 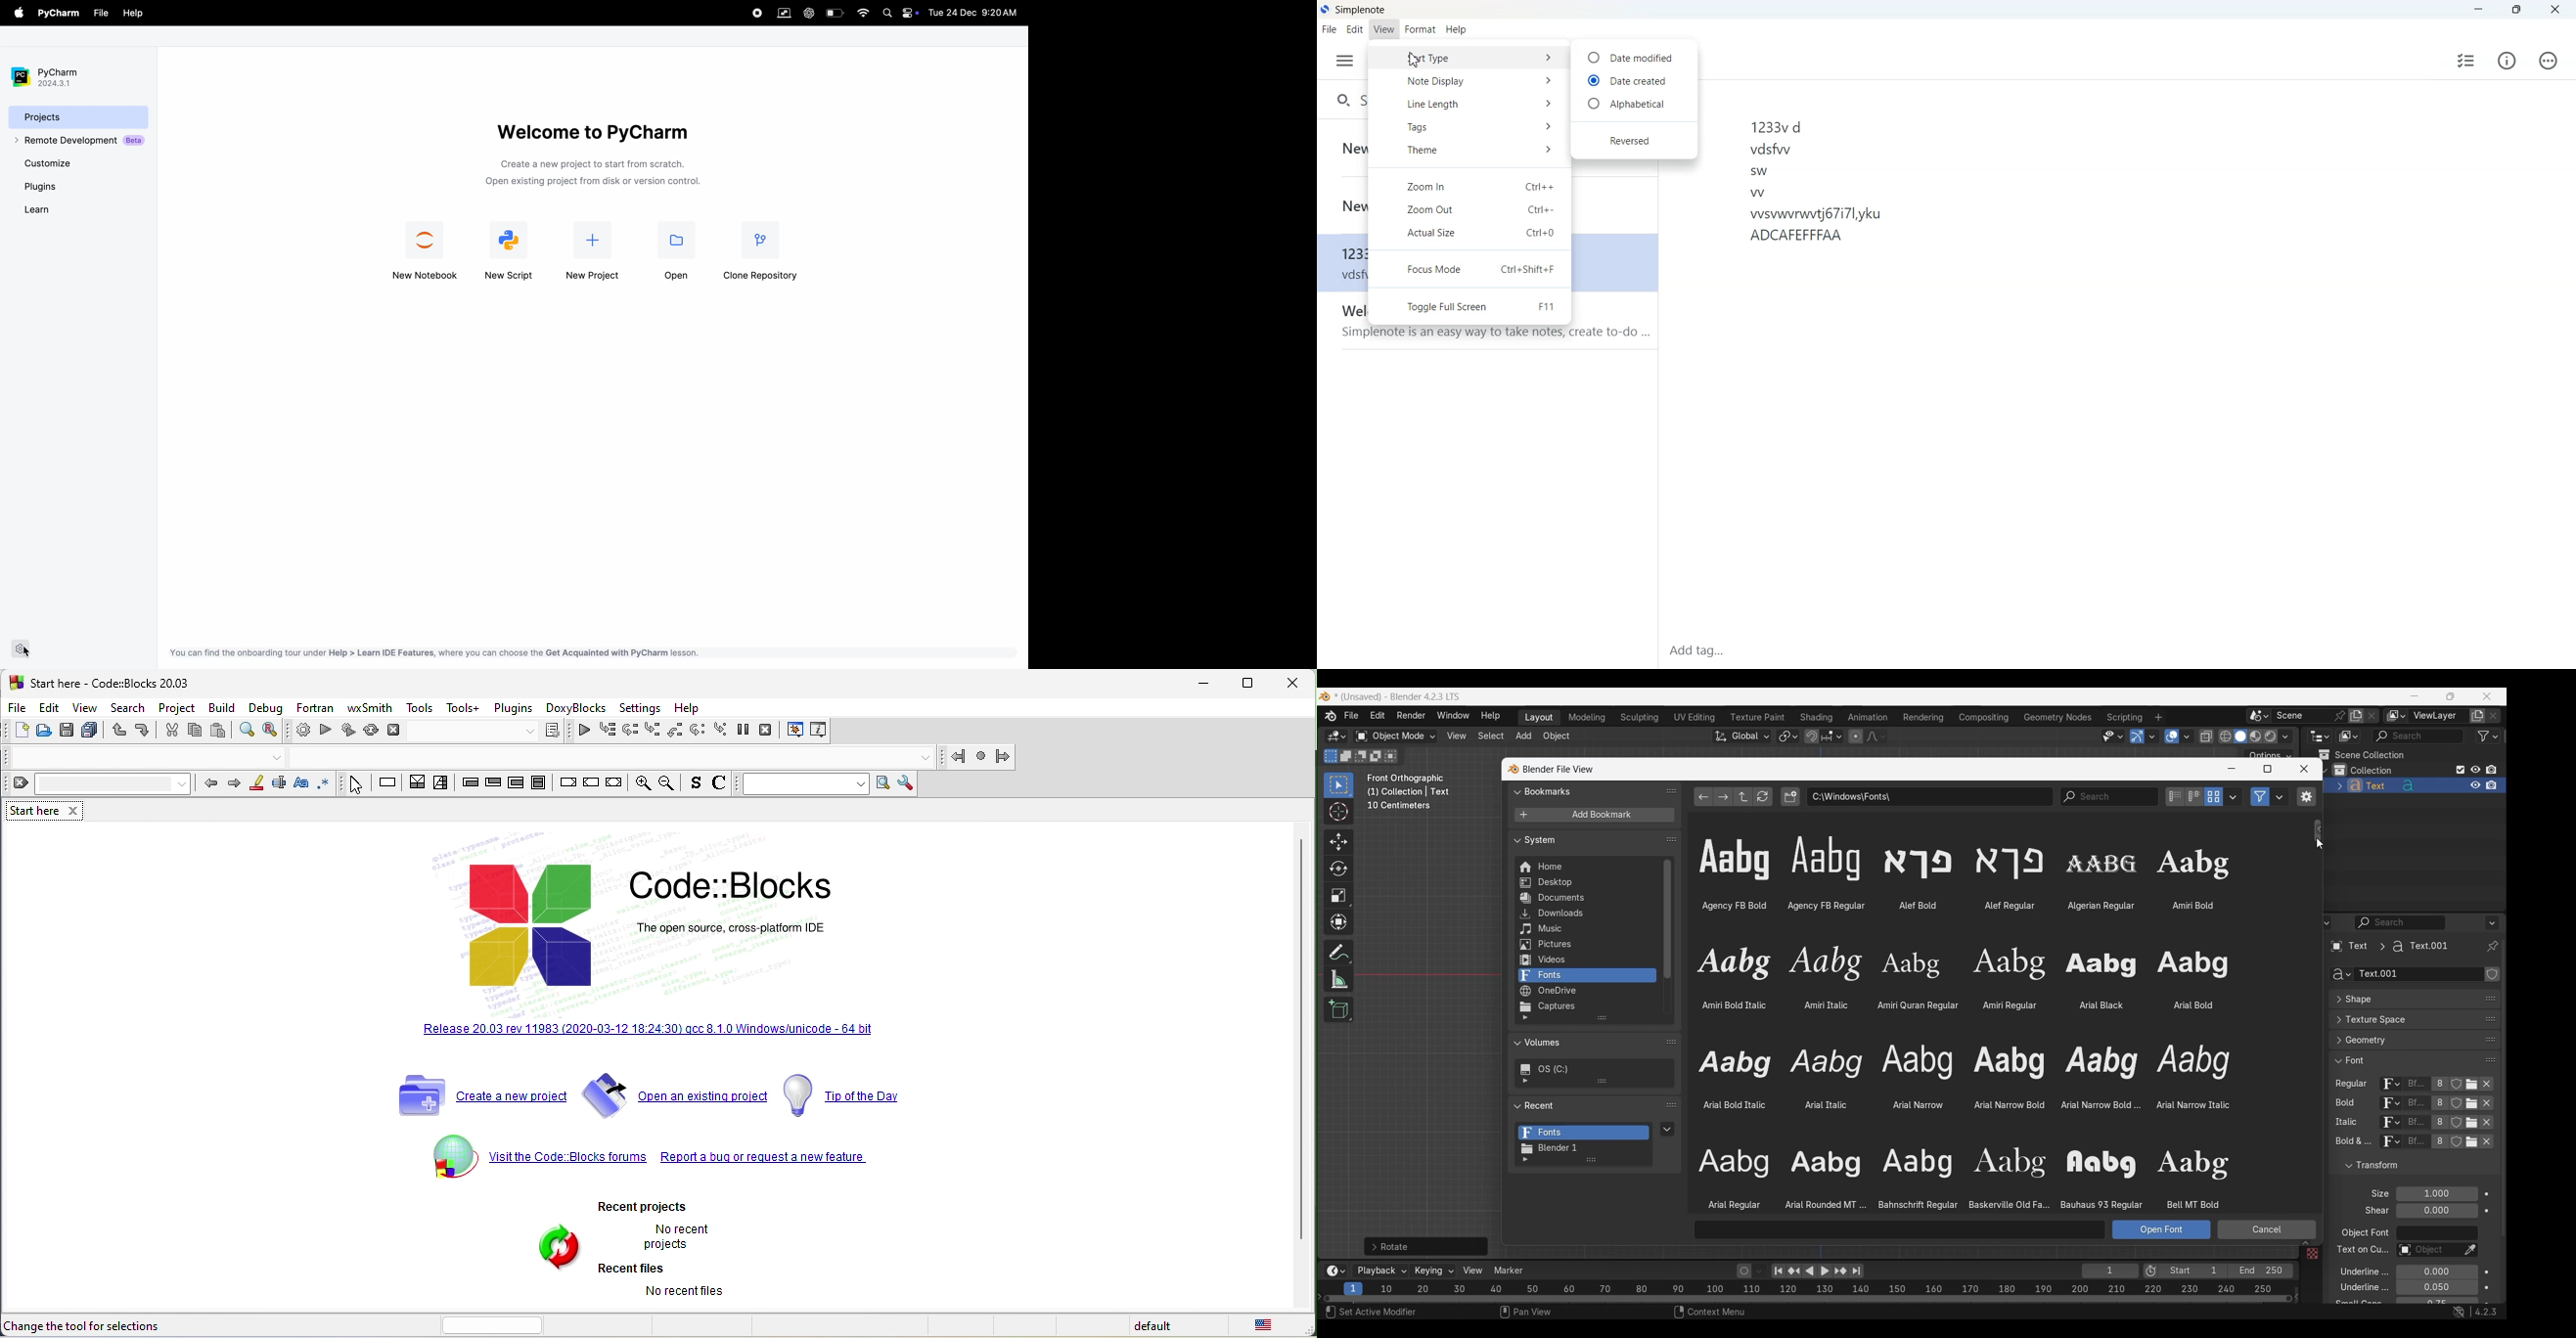 What do you see at coordinates (1331, 716) in the screenshot?
I see `More about Blender` at bounding box center [1331, 716].